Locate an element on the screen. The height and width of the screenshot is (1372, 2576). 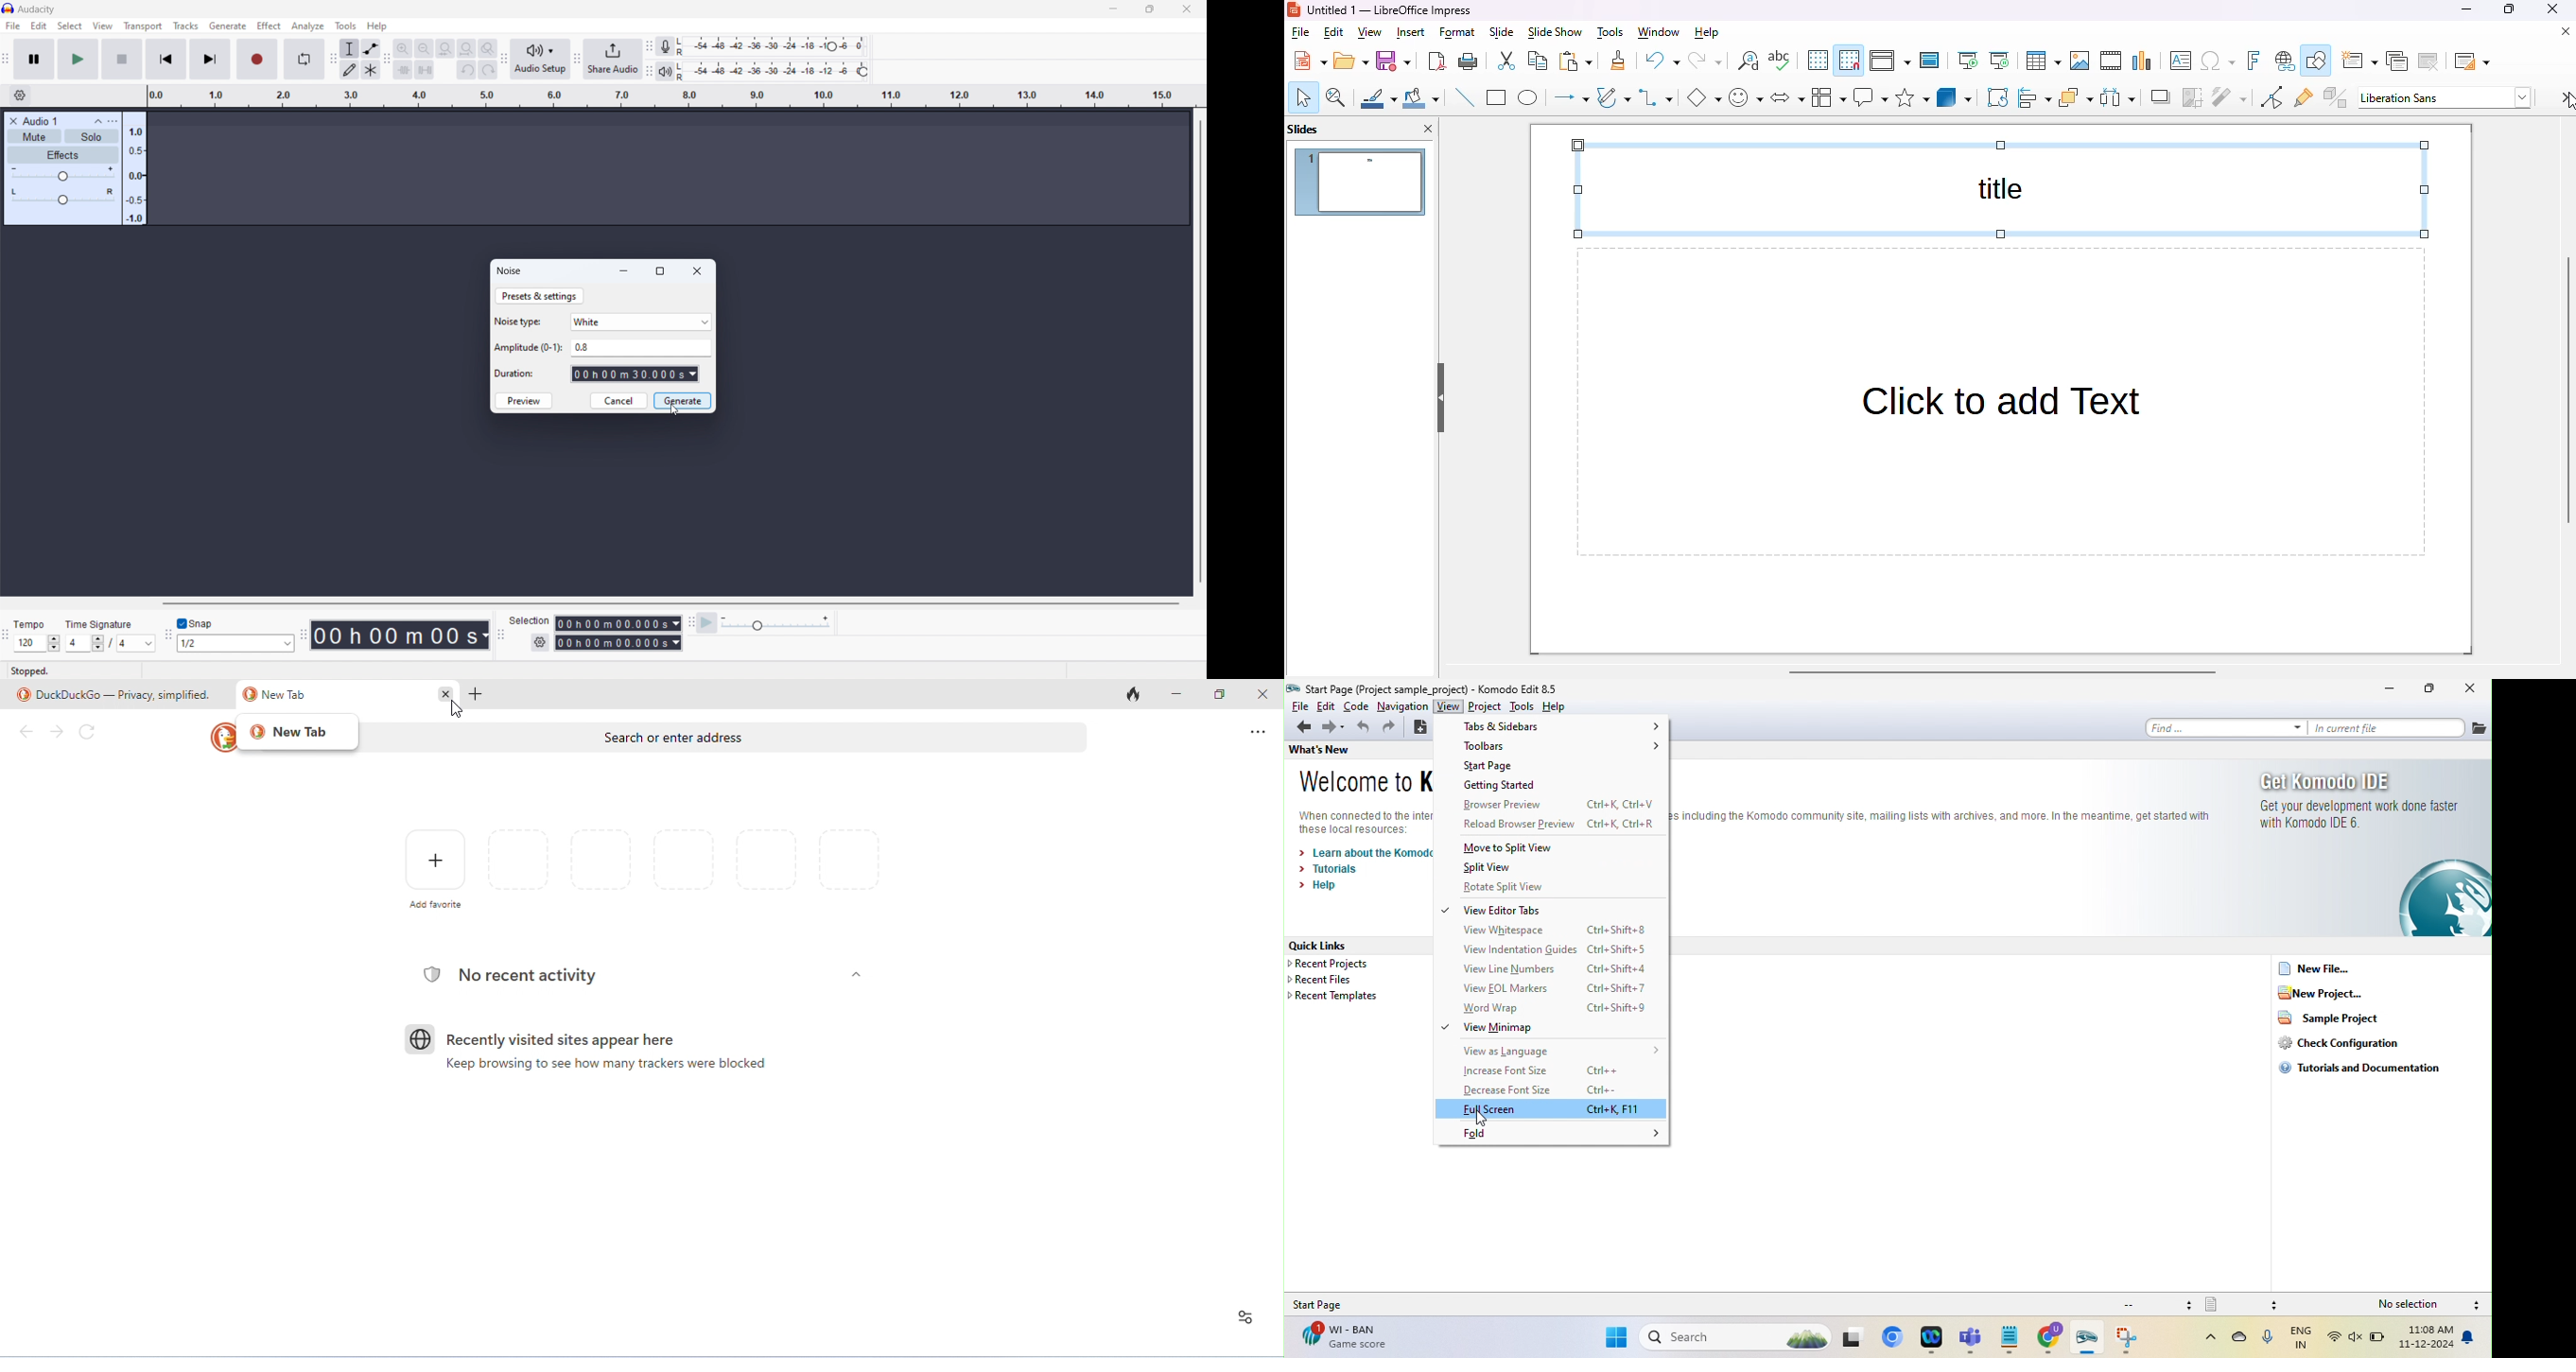
paste is located at coordinates (1575, 61).